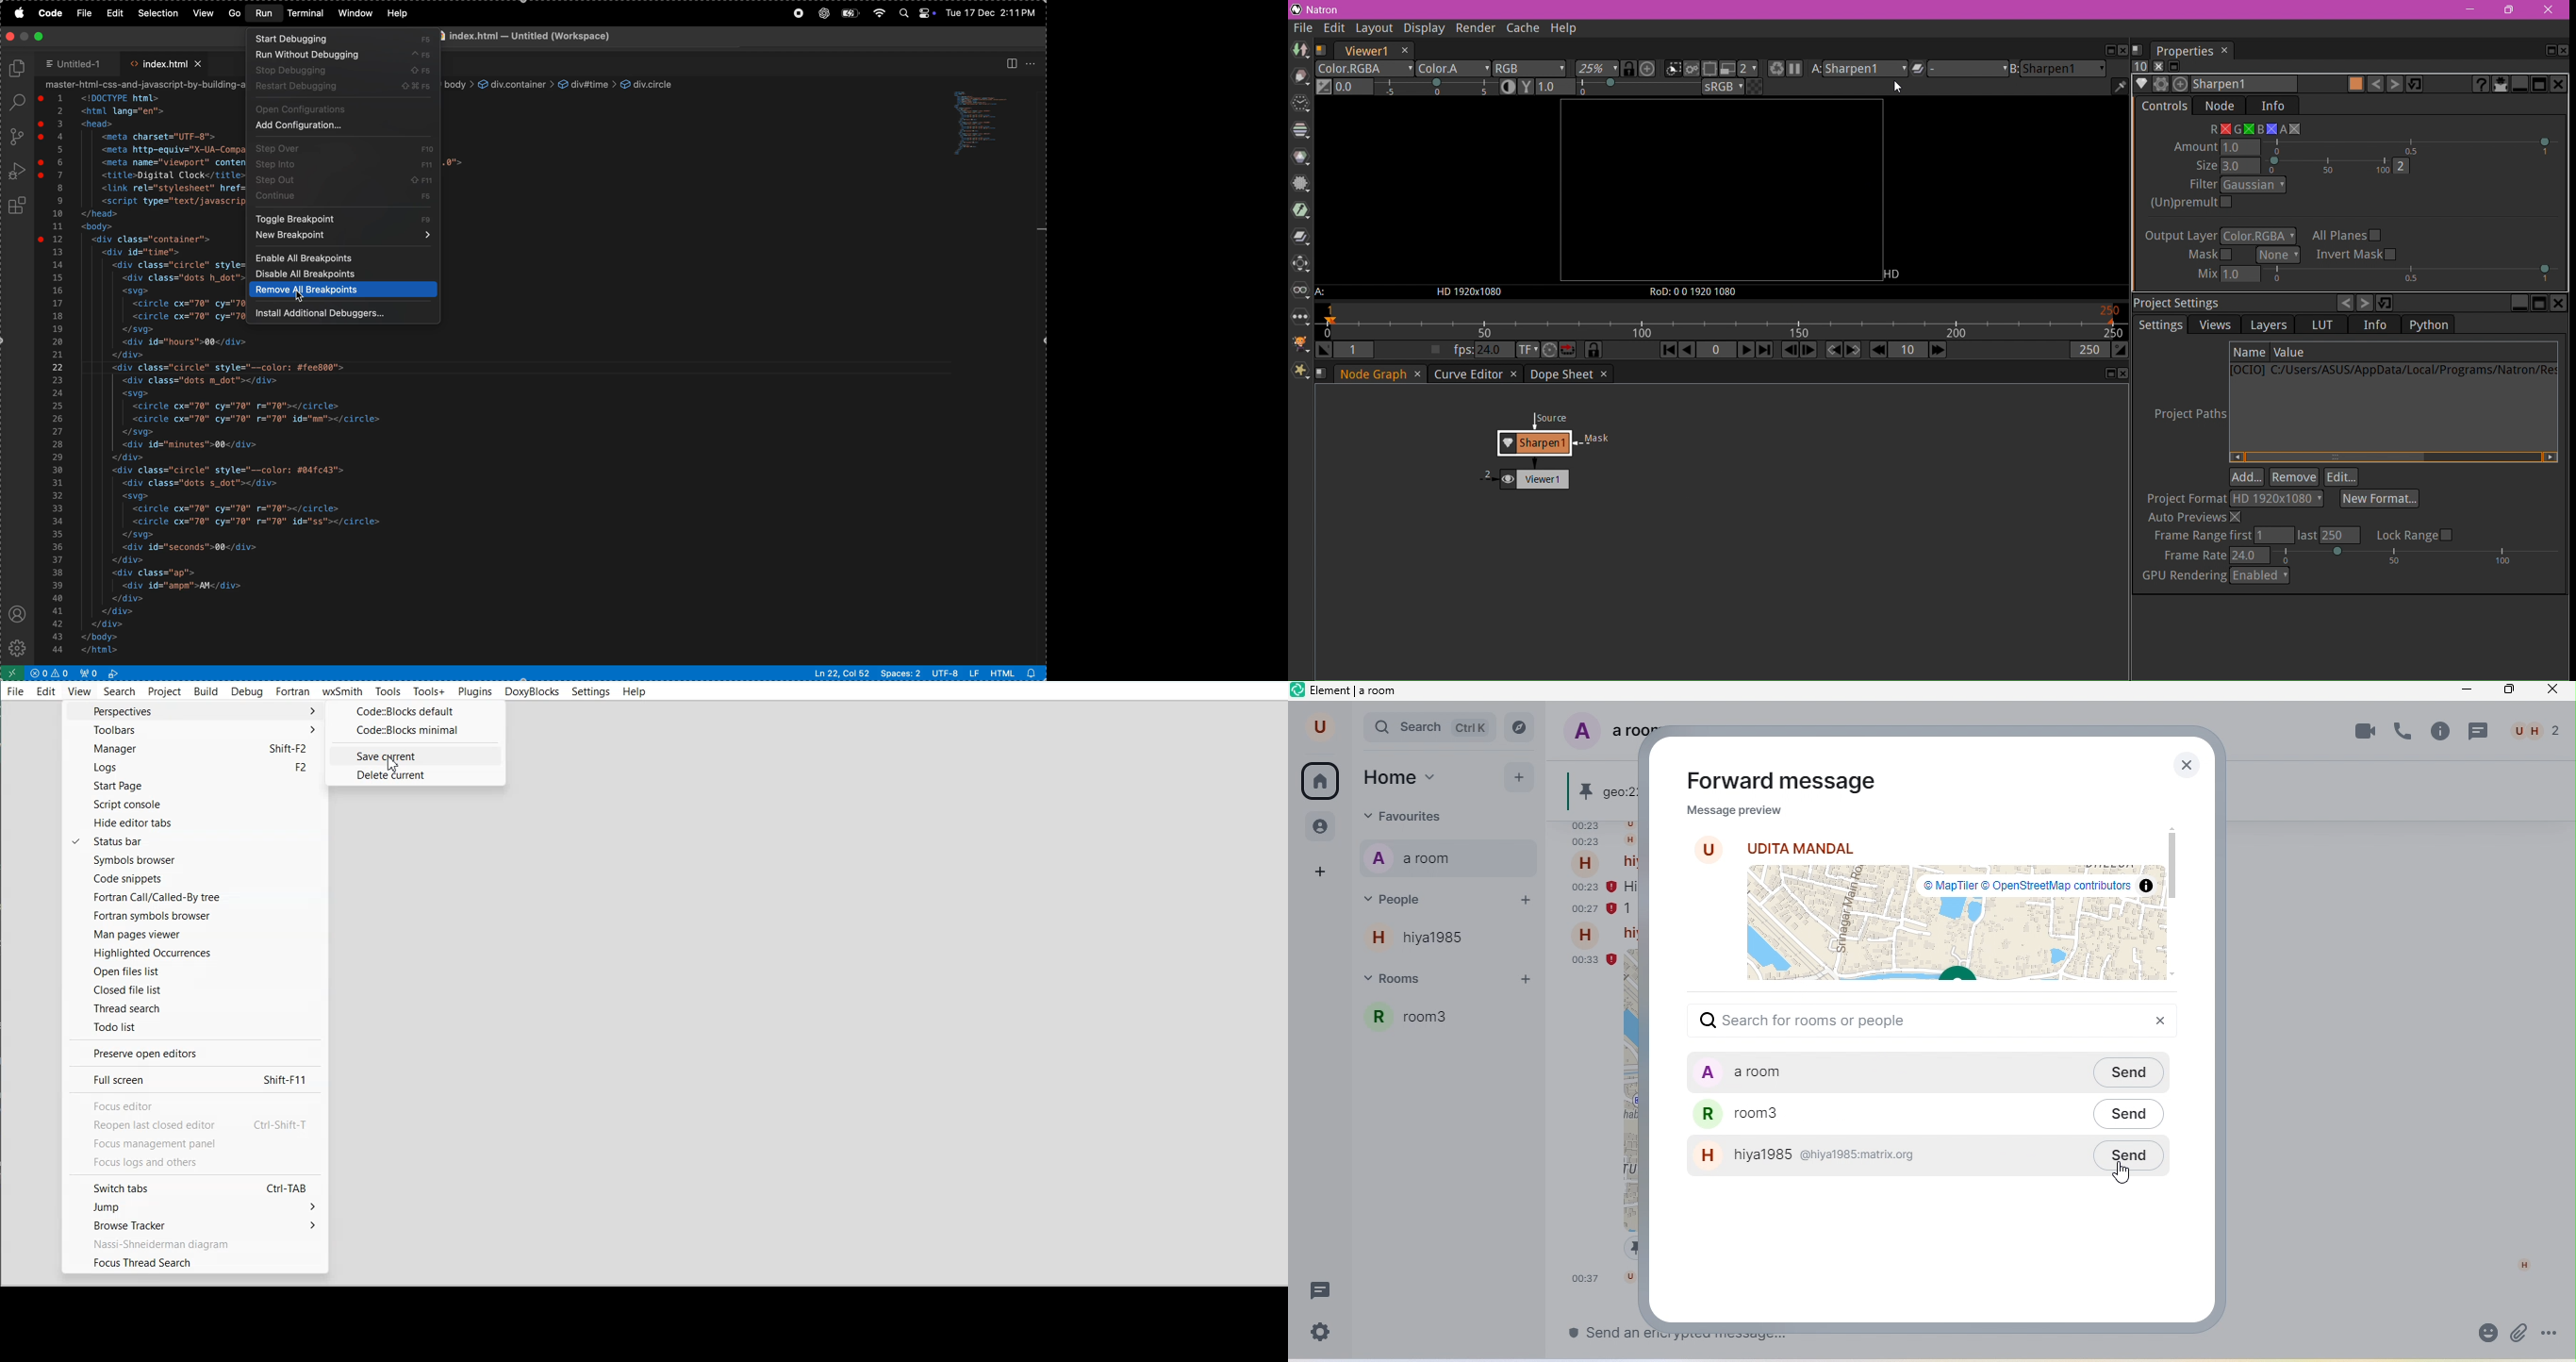 The image size is (2576, 1372). What do you see at coordinates (2535, 731) in the screenshot?
I see `people` at bounding box center [2535, 731].